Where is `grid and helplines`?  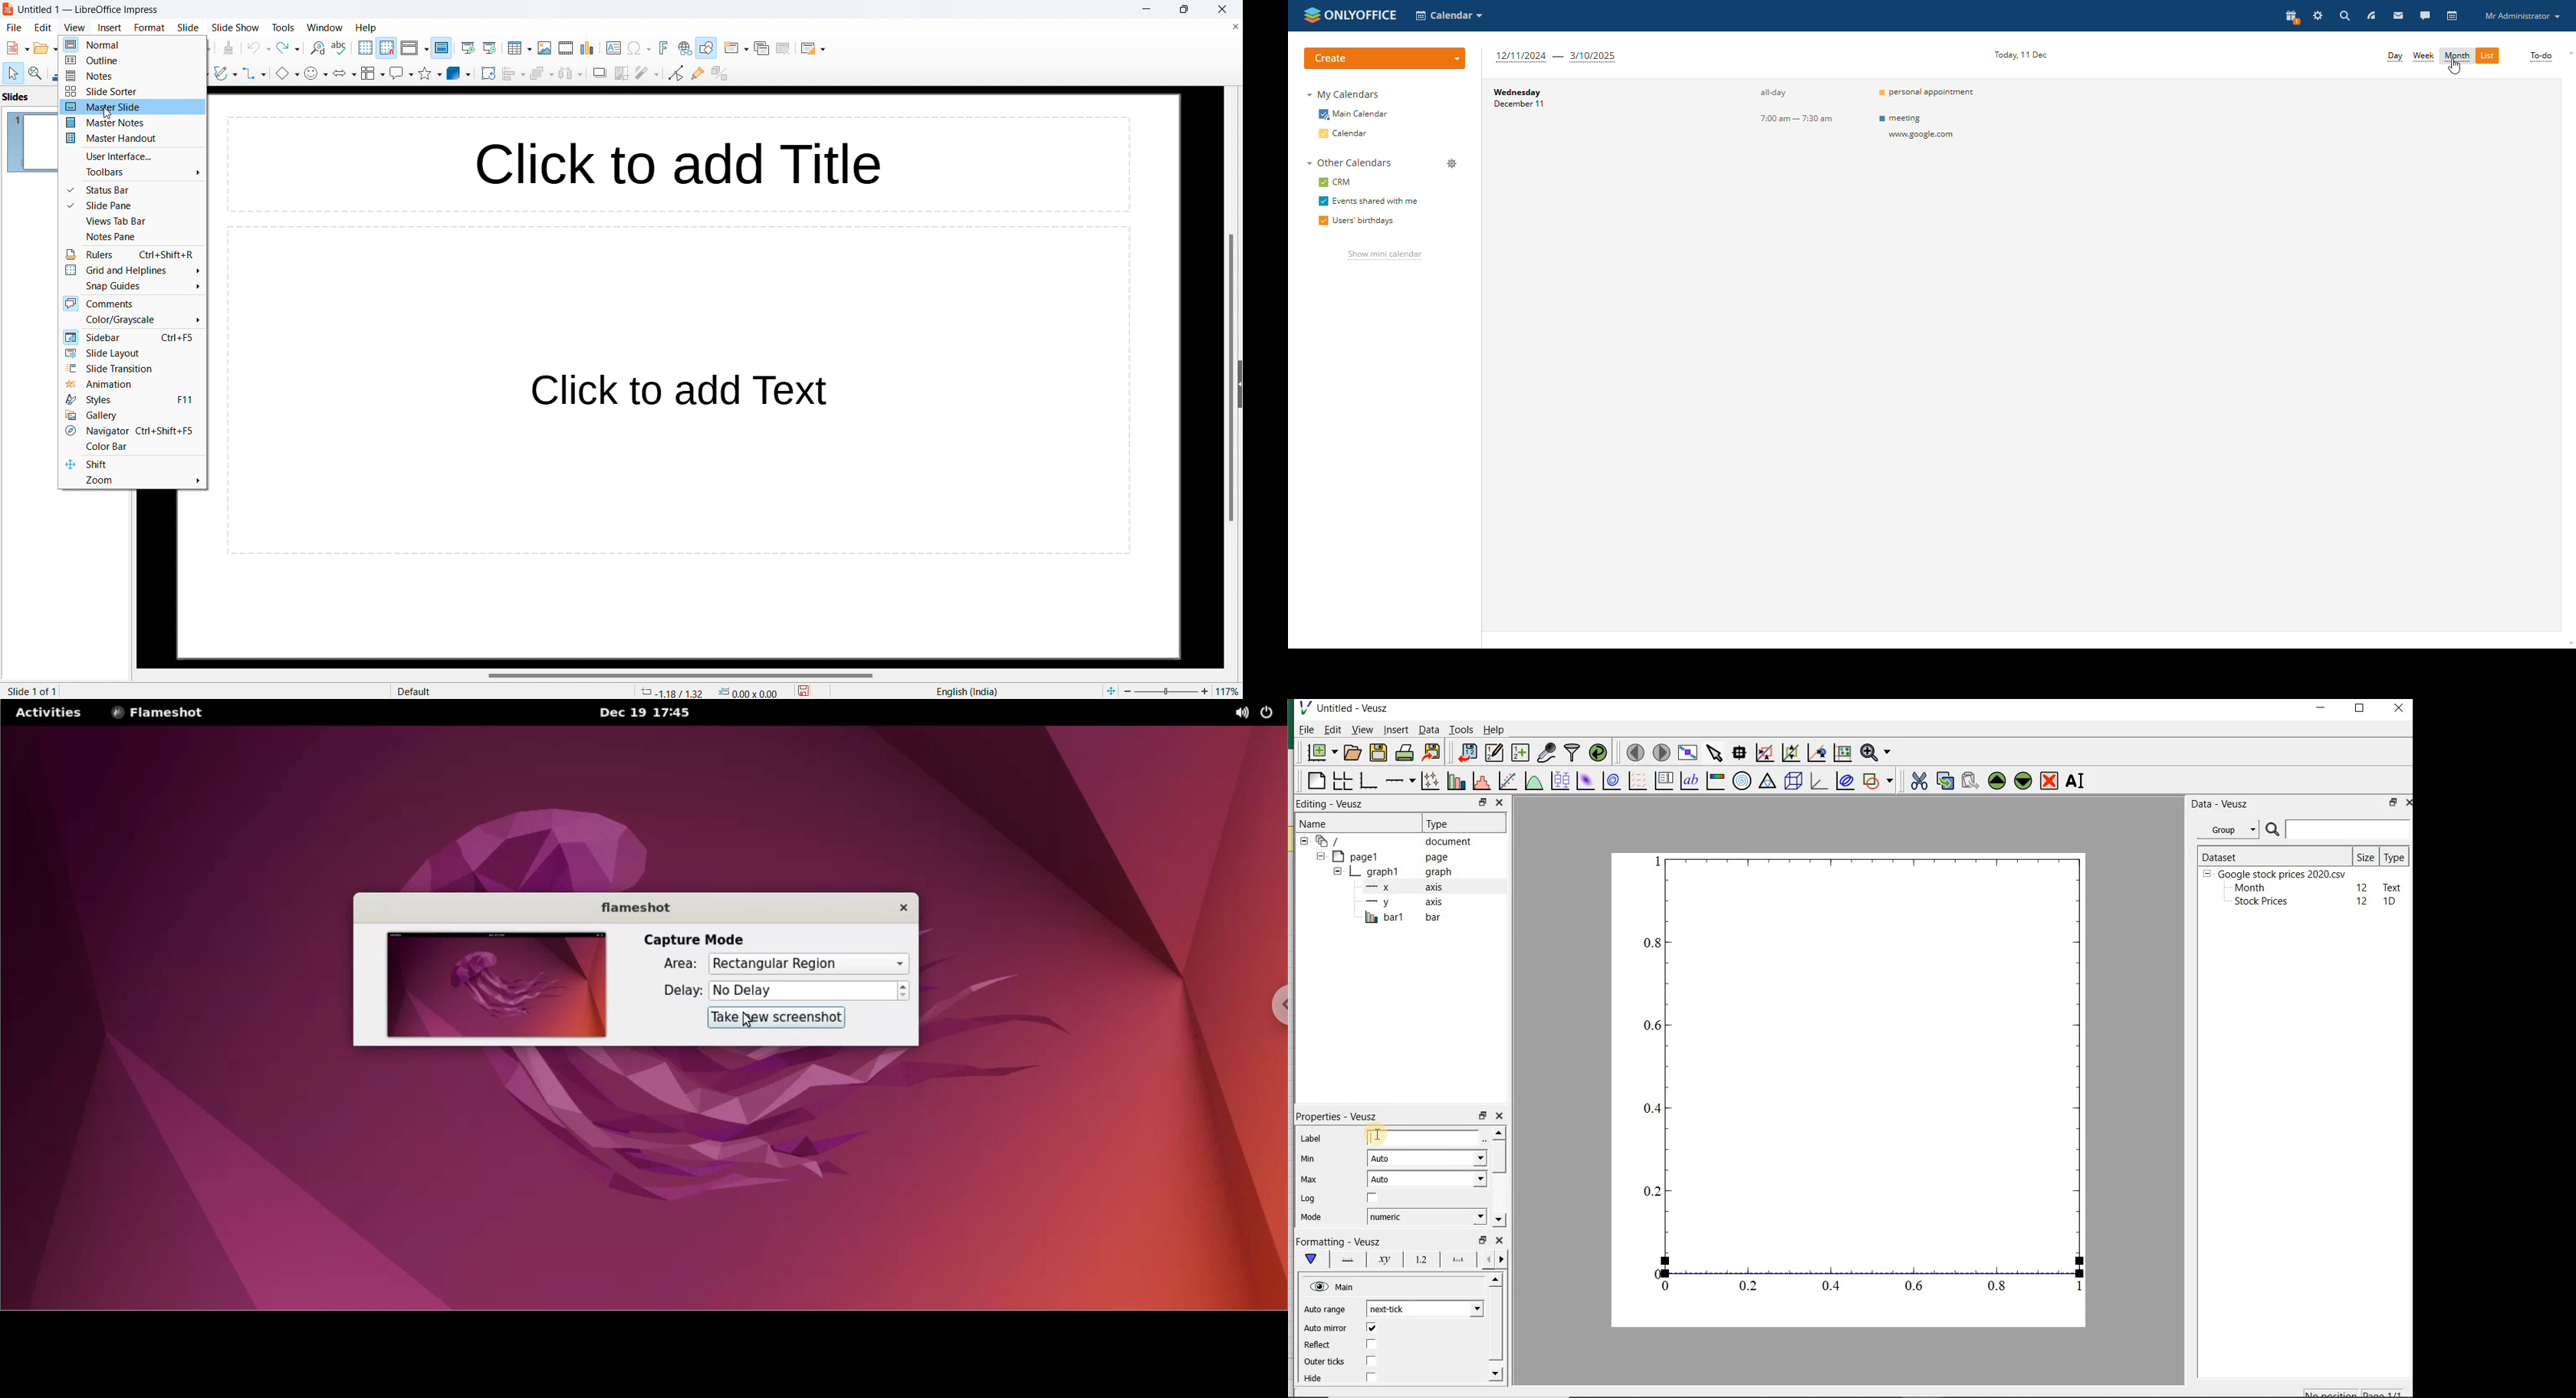
grid and helplines is located at coordinates (133, 271).